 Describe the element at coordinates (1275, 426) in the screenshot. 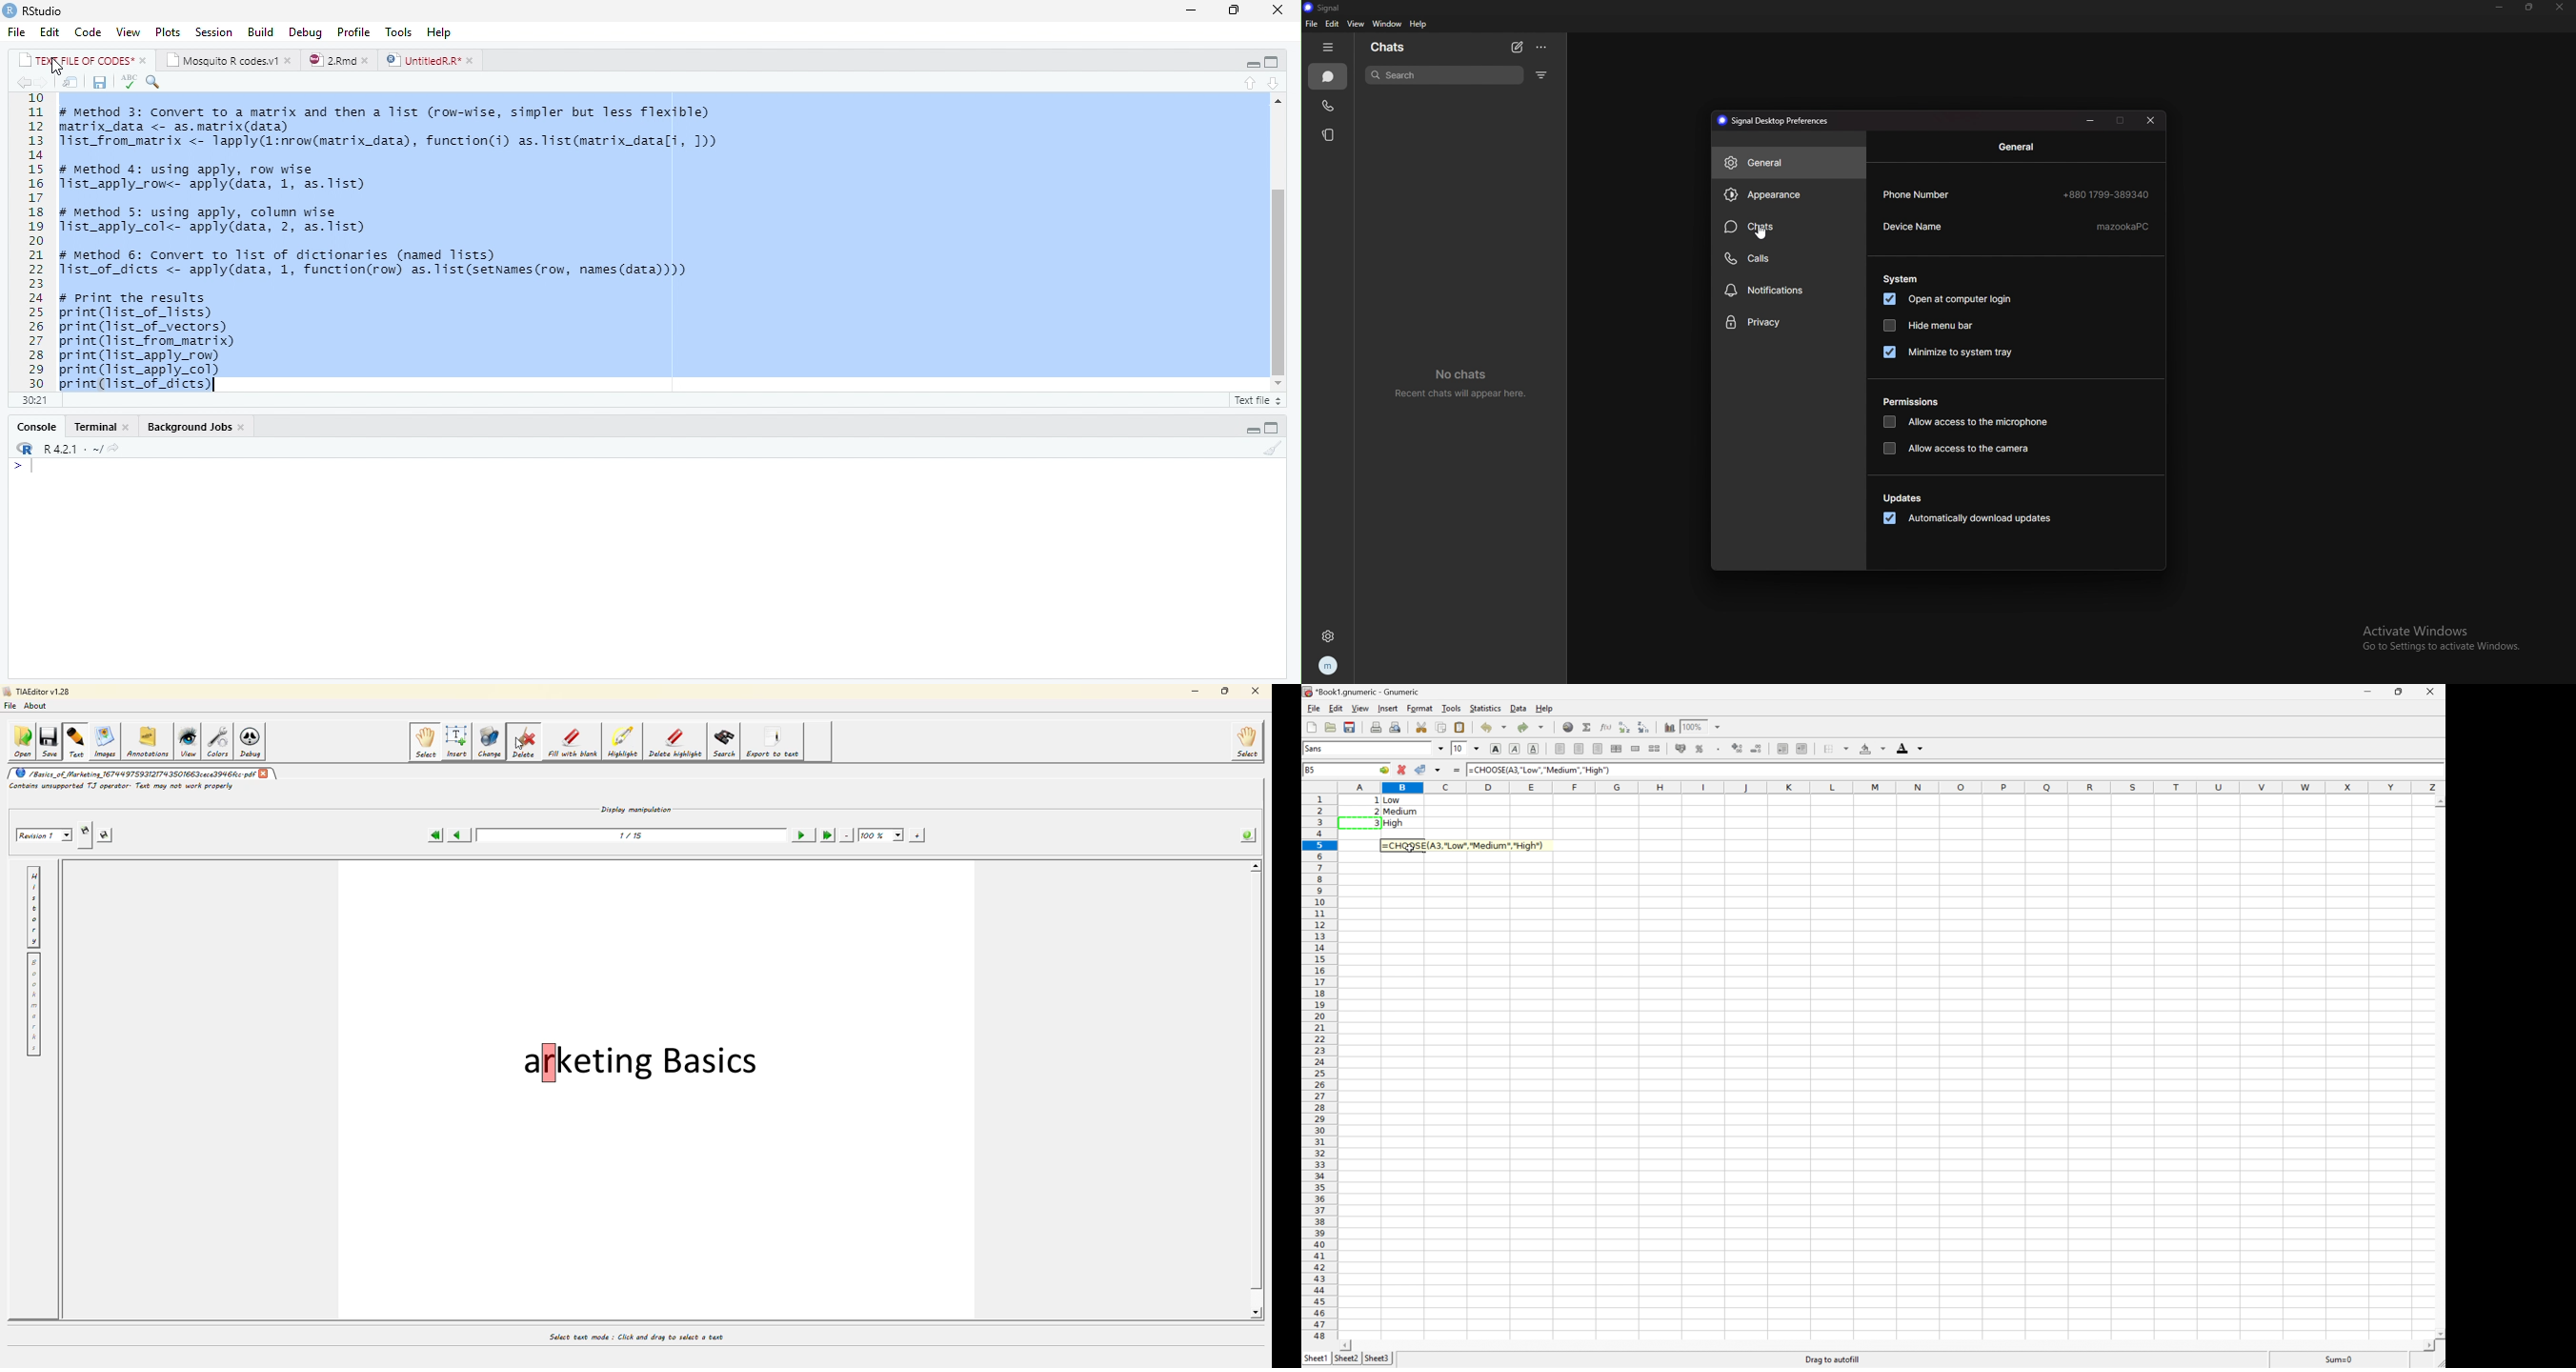

I see `Full Height` at that location.